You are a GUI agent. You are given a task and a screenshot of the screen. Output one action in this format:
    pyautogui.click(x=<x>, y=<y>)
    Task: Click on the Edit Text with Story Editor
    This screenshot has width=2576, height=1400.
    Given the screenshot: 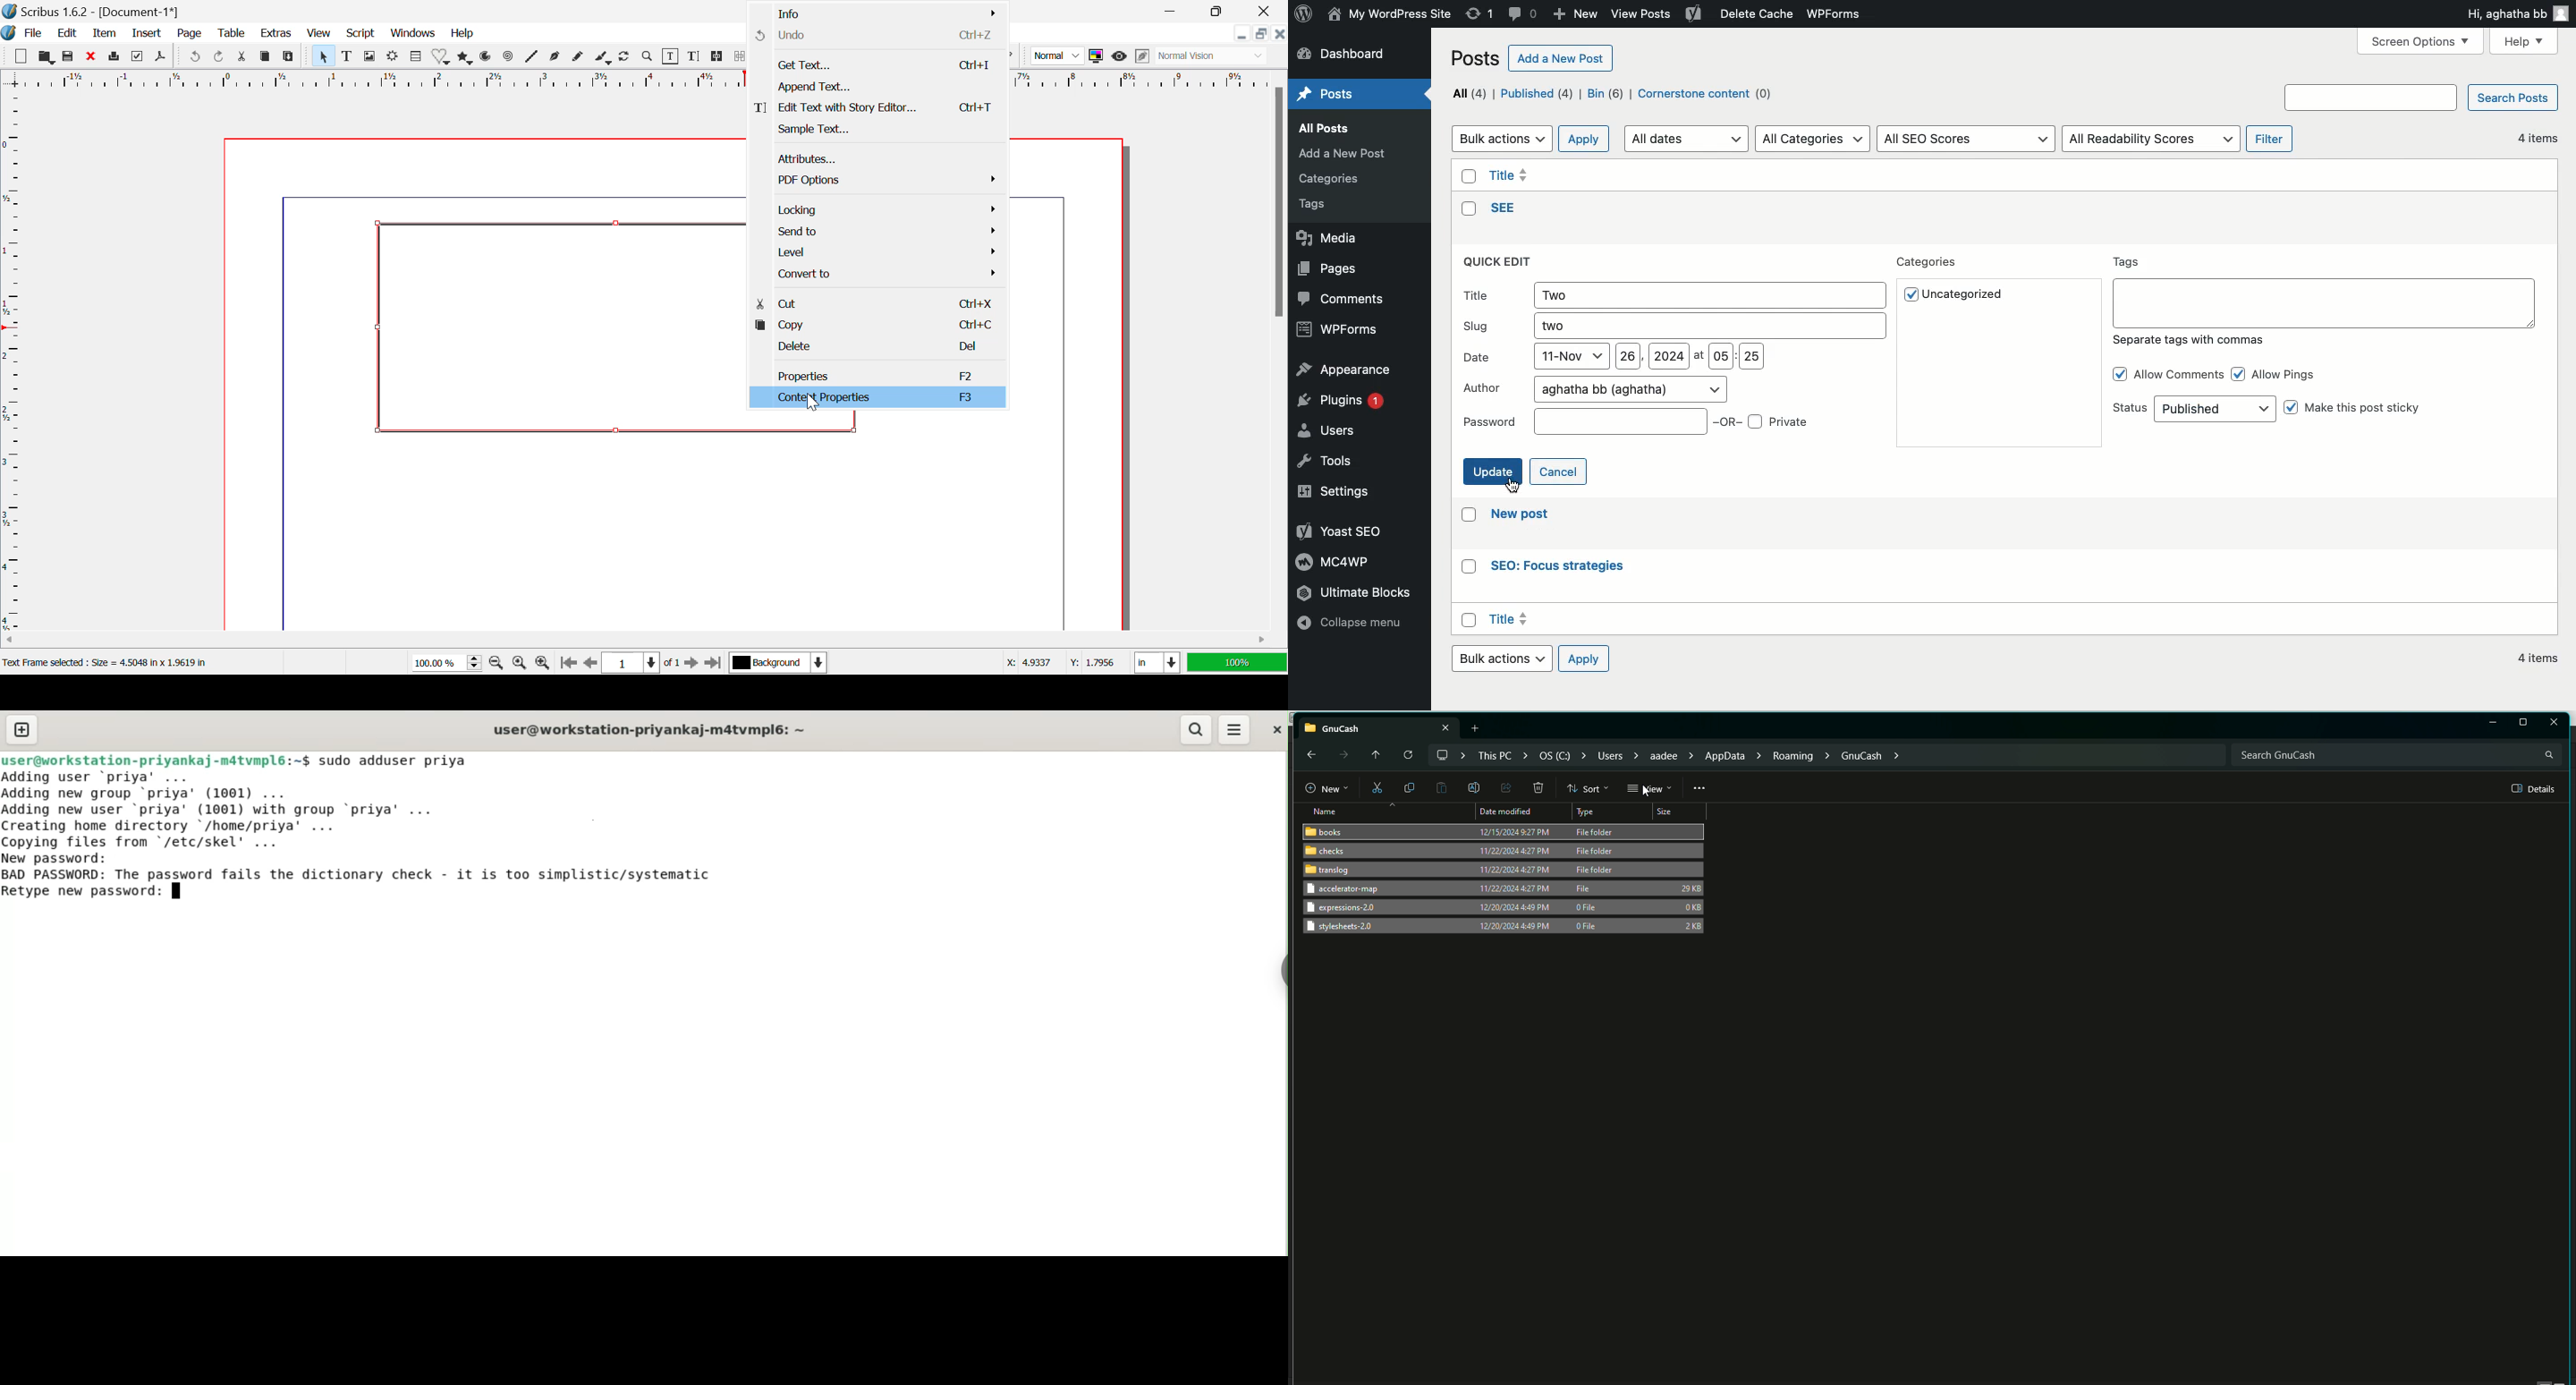 What is the action you would take?
    pyautogui.click(x=876, y=107)
    